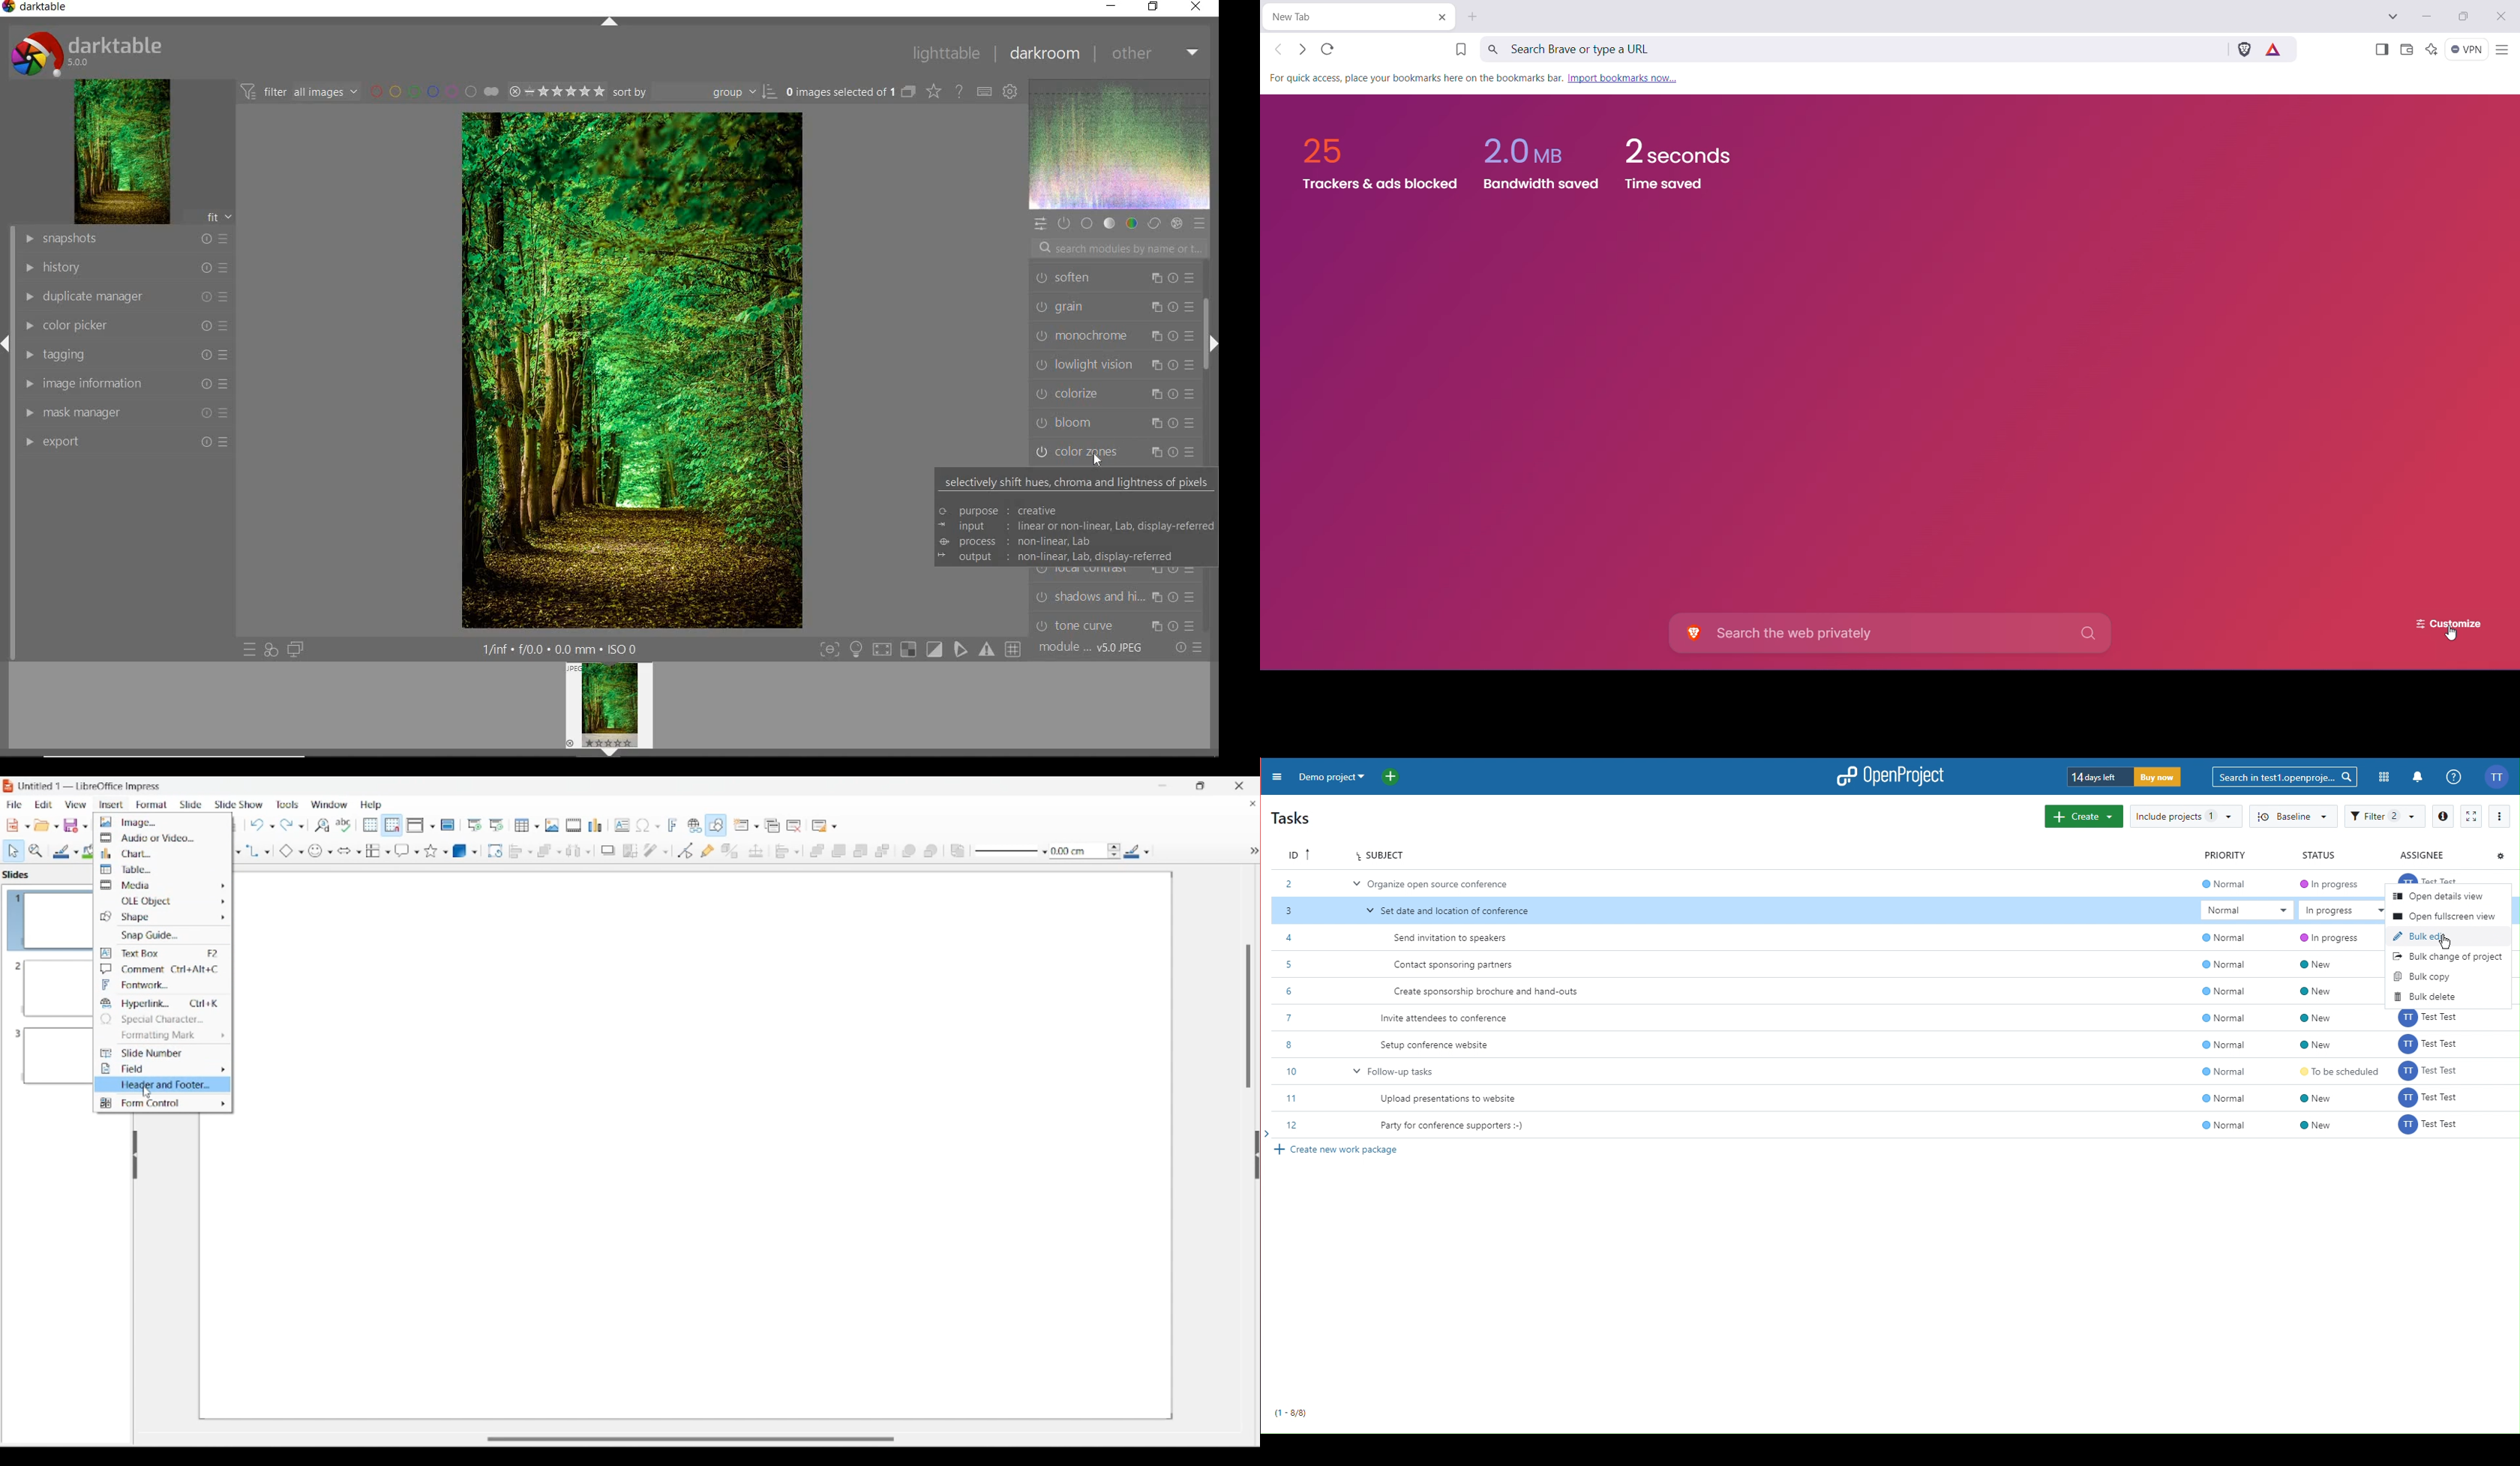 The width and height of the screenshot is (2520, 1484). What do you see at coordinates (686, 851) in the screenshot?
I see `Toggle point edit mode` at bounding box center [686, 851].